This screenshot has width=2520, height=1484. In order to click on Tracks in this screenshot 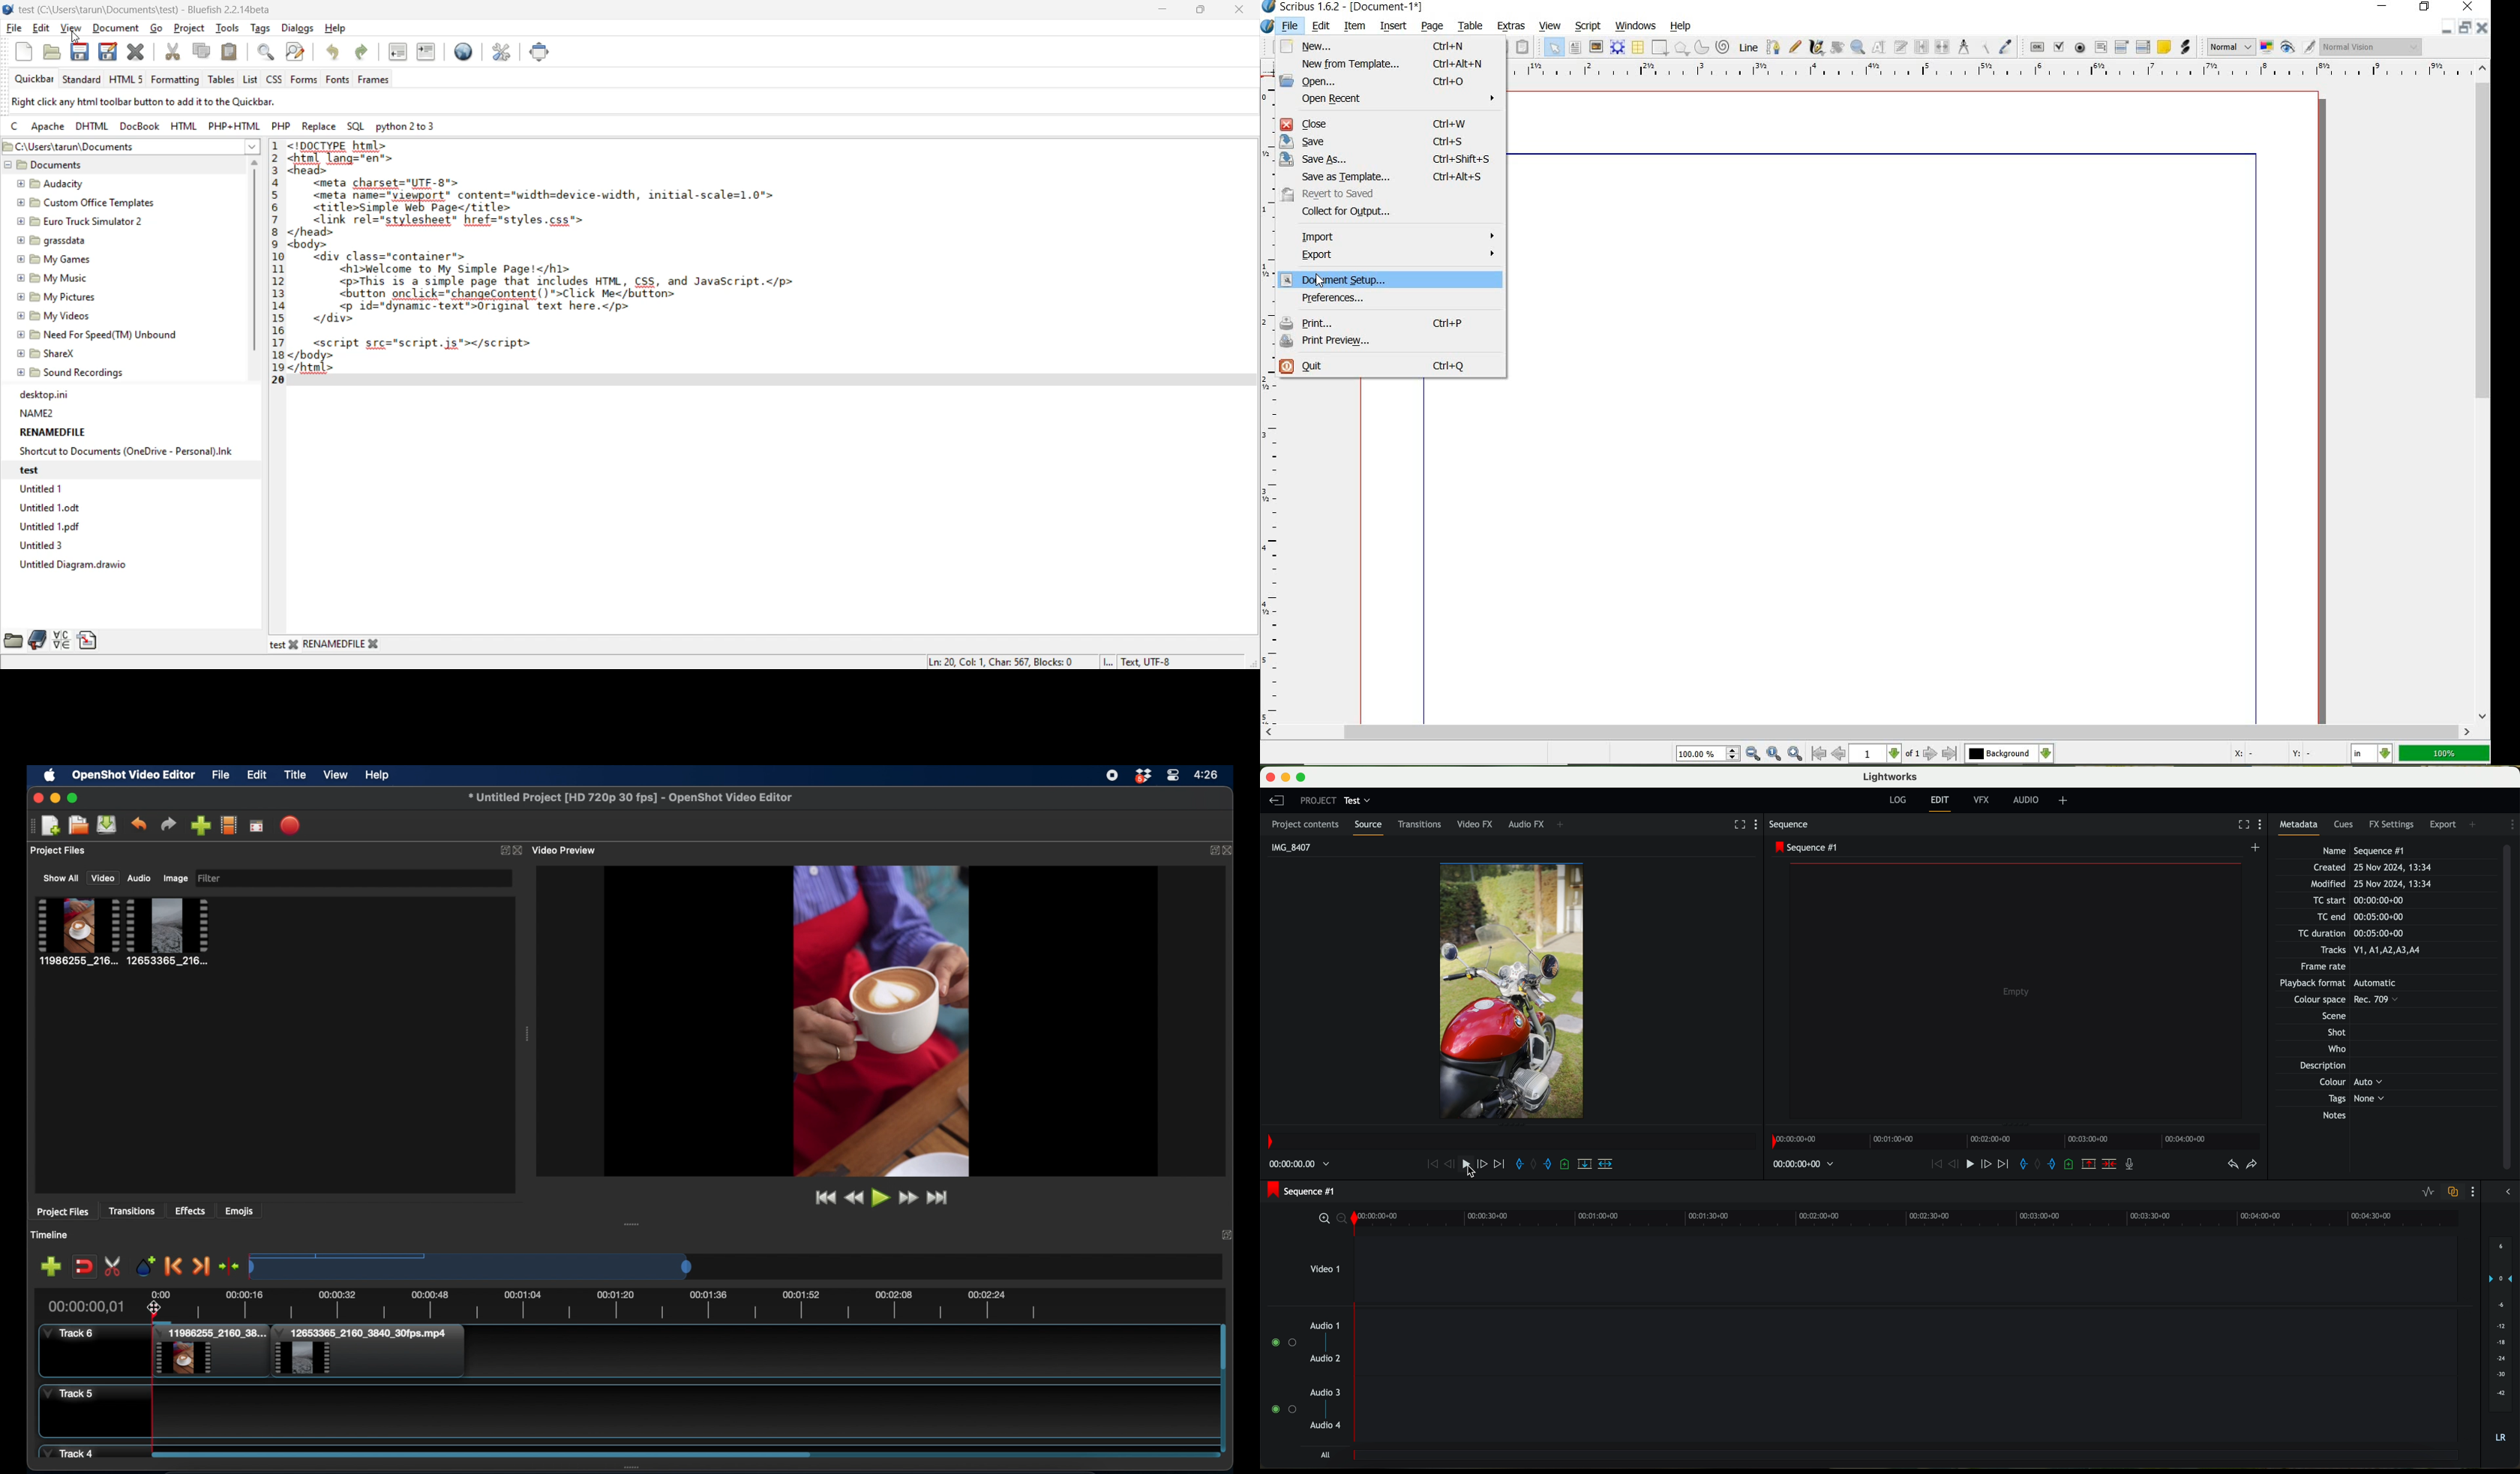, I will do `click(2368, 950)`.